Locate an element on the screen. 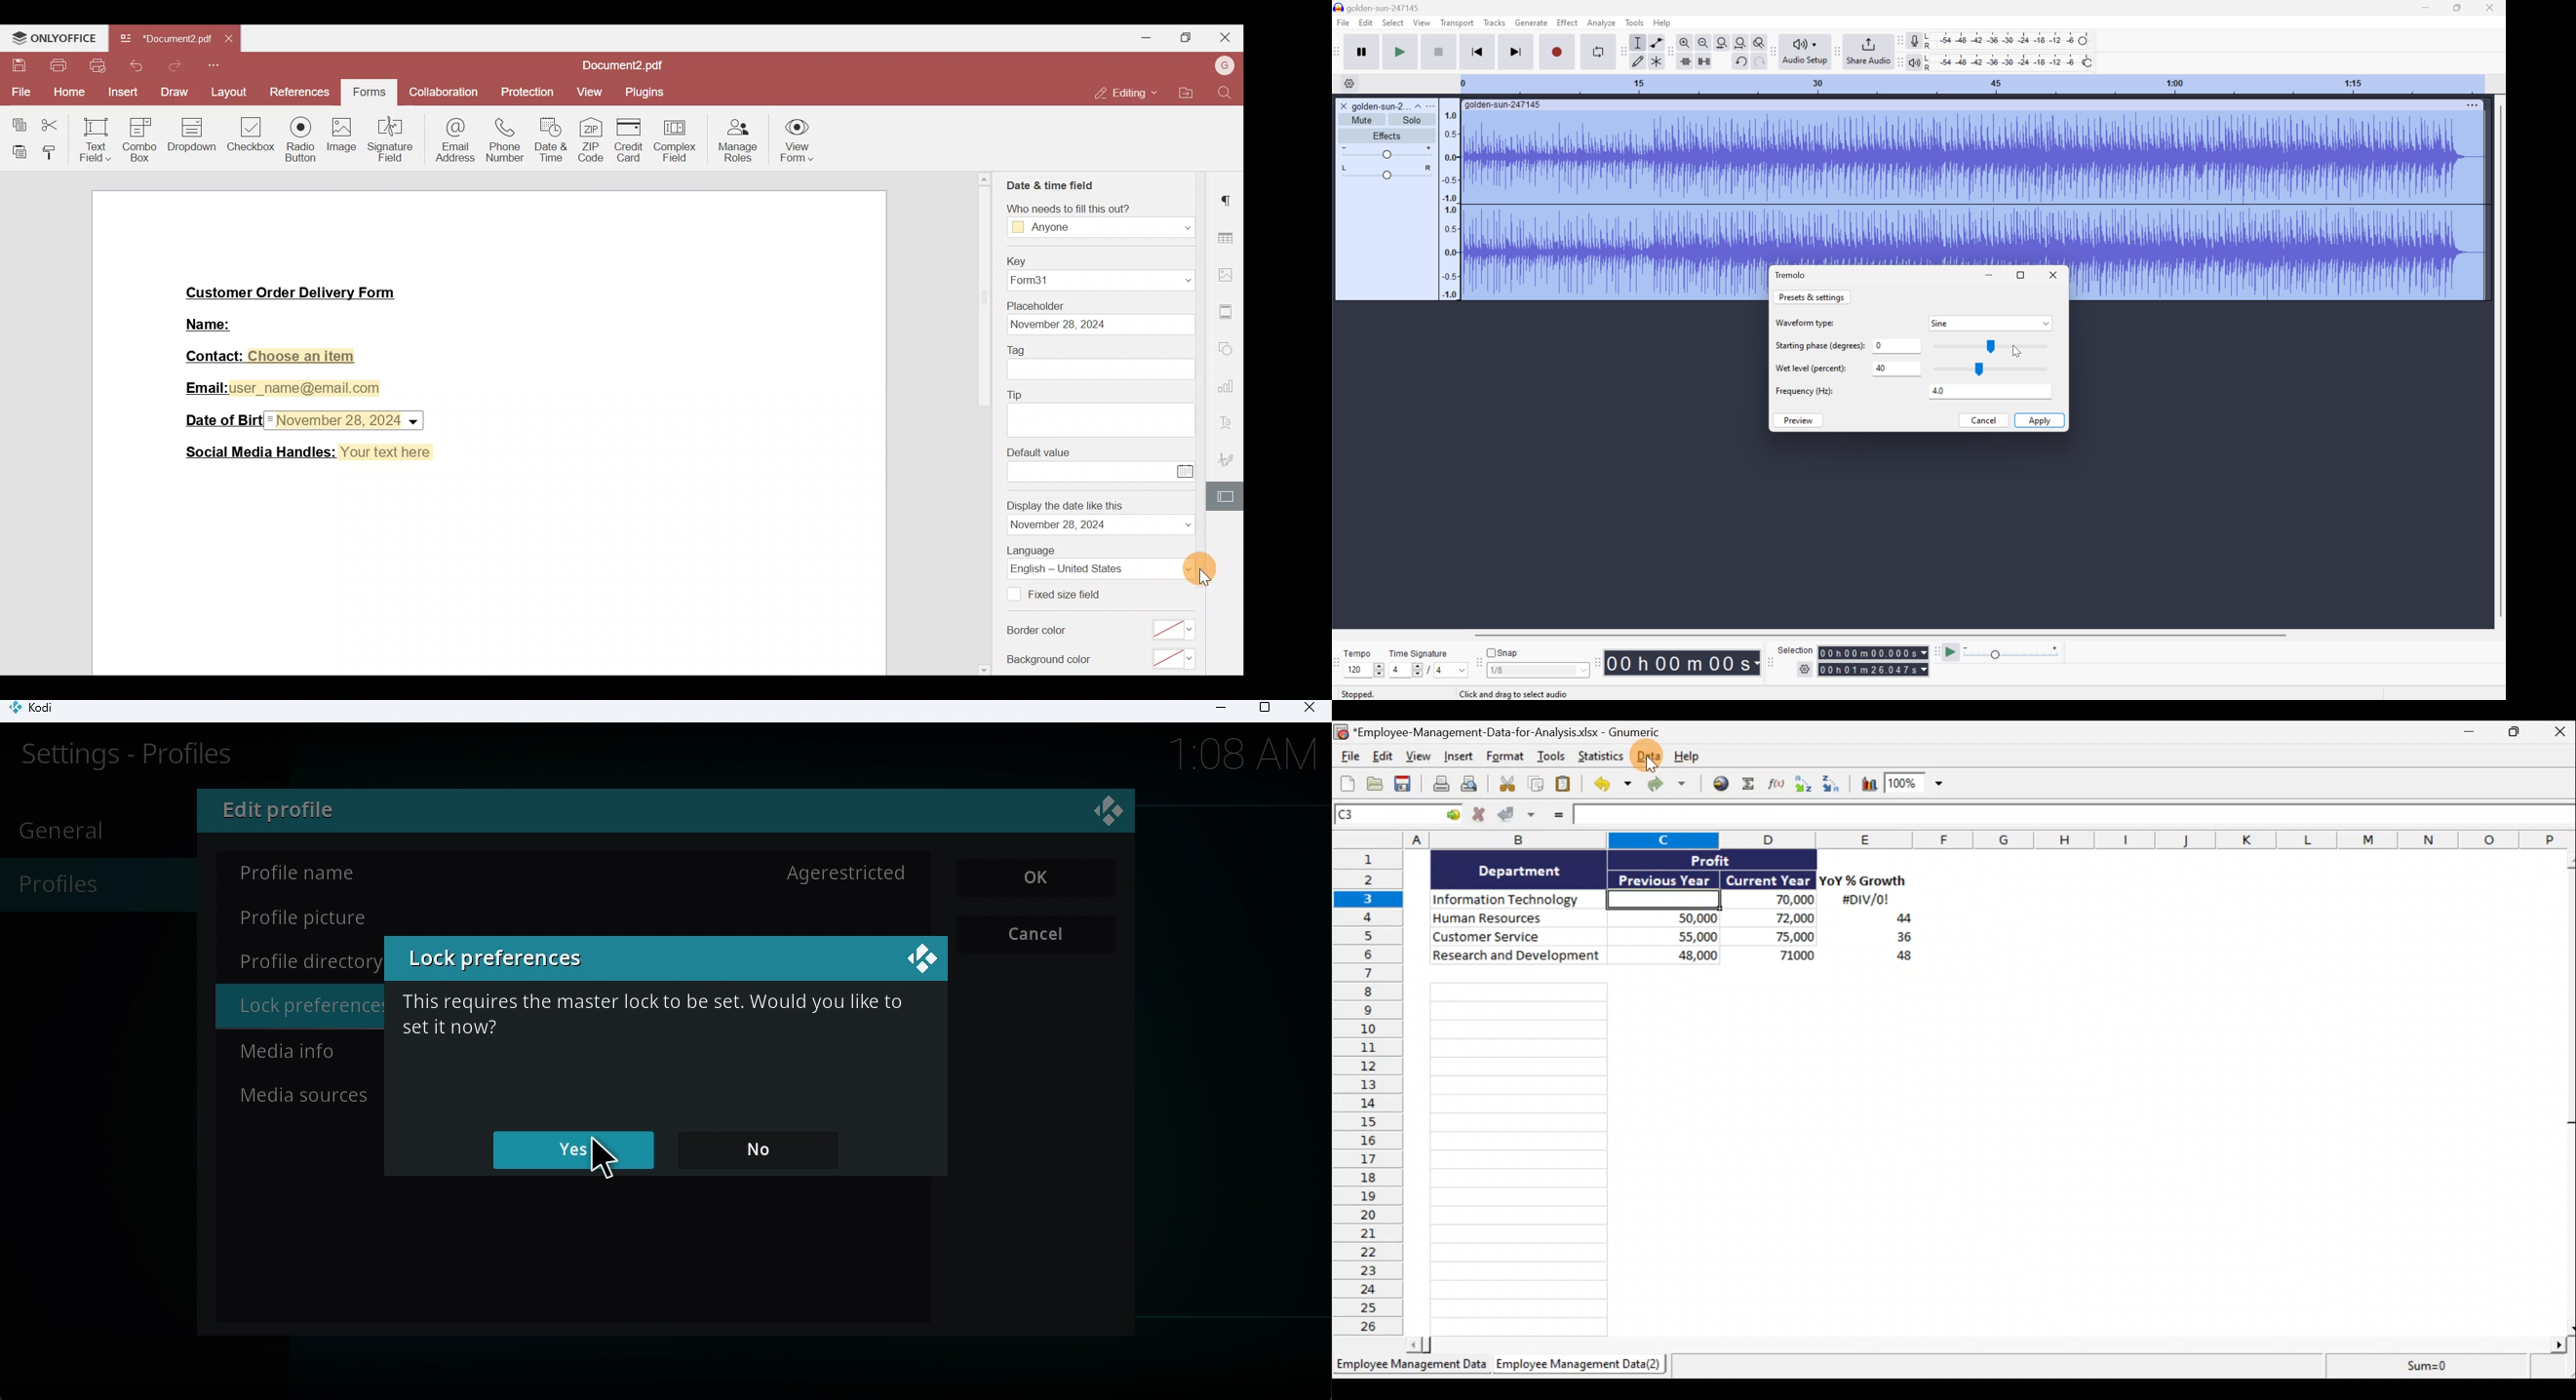 This screenshot has height=1400, width=2576. View is located at coordinates (594, 89).